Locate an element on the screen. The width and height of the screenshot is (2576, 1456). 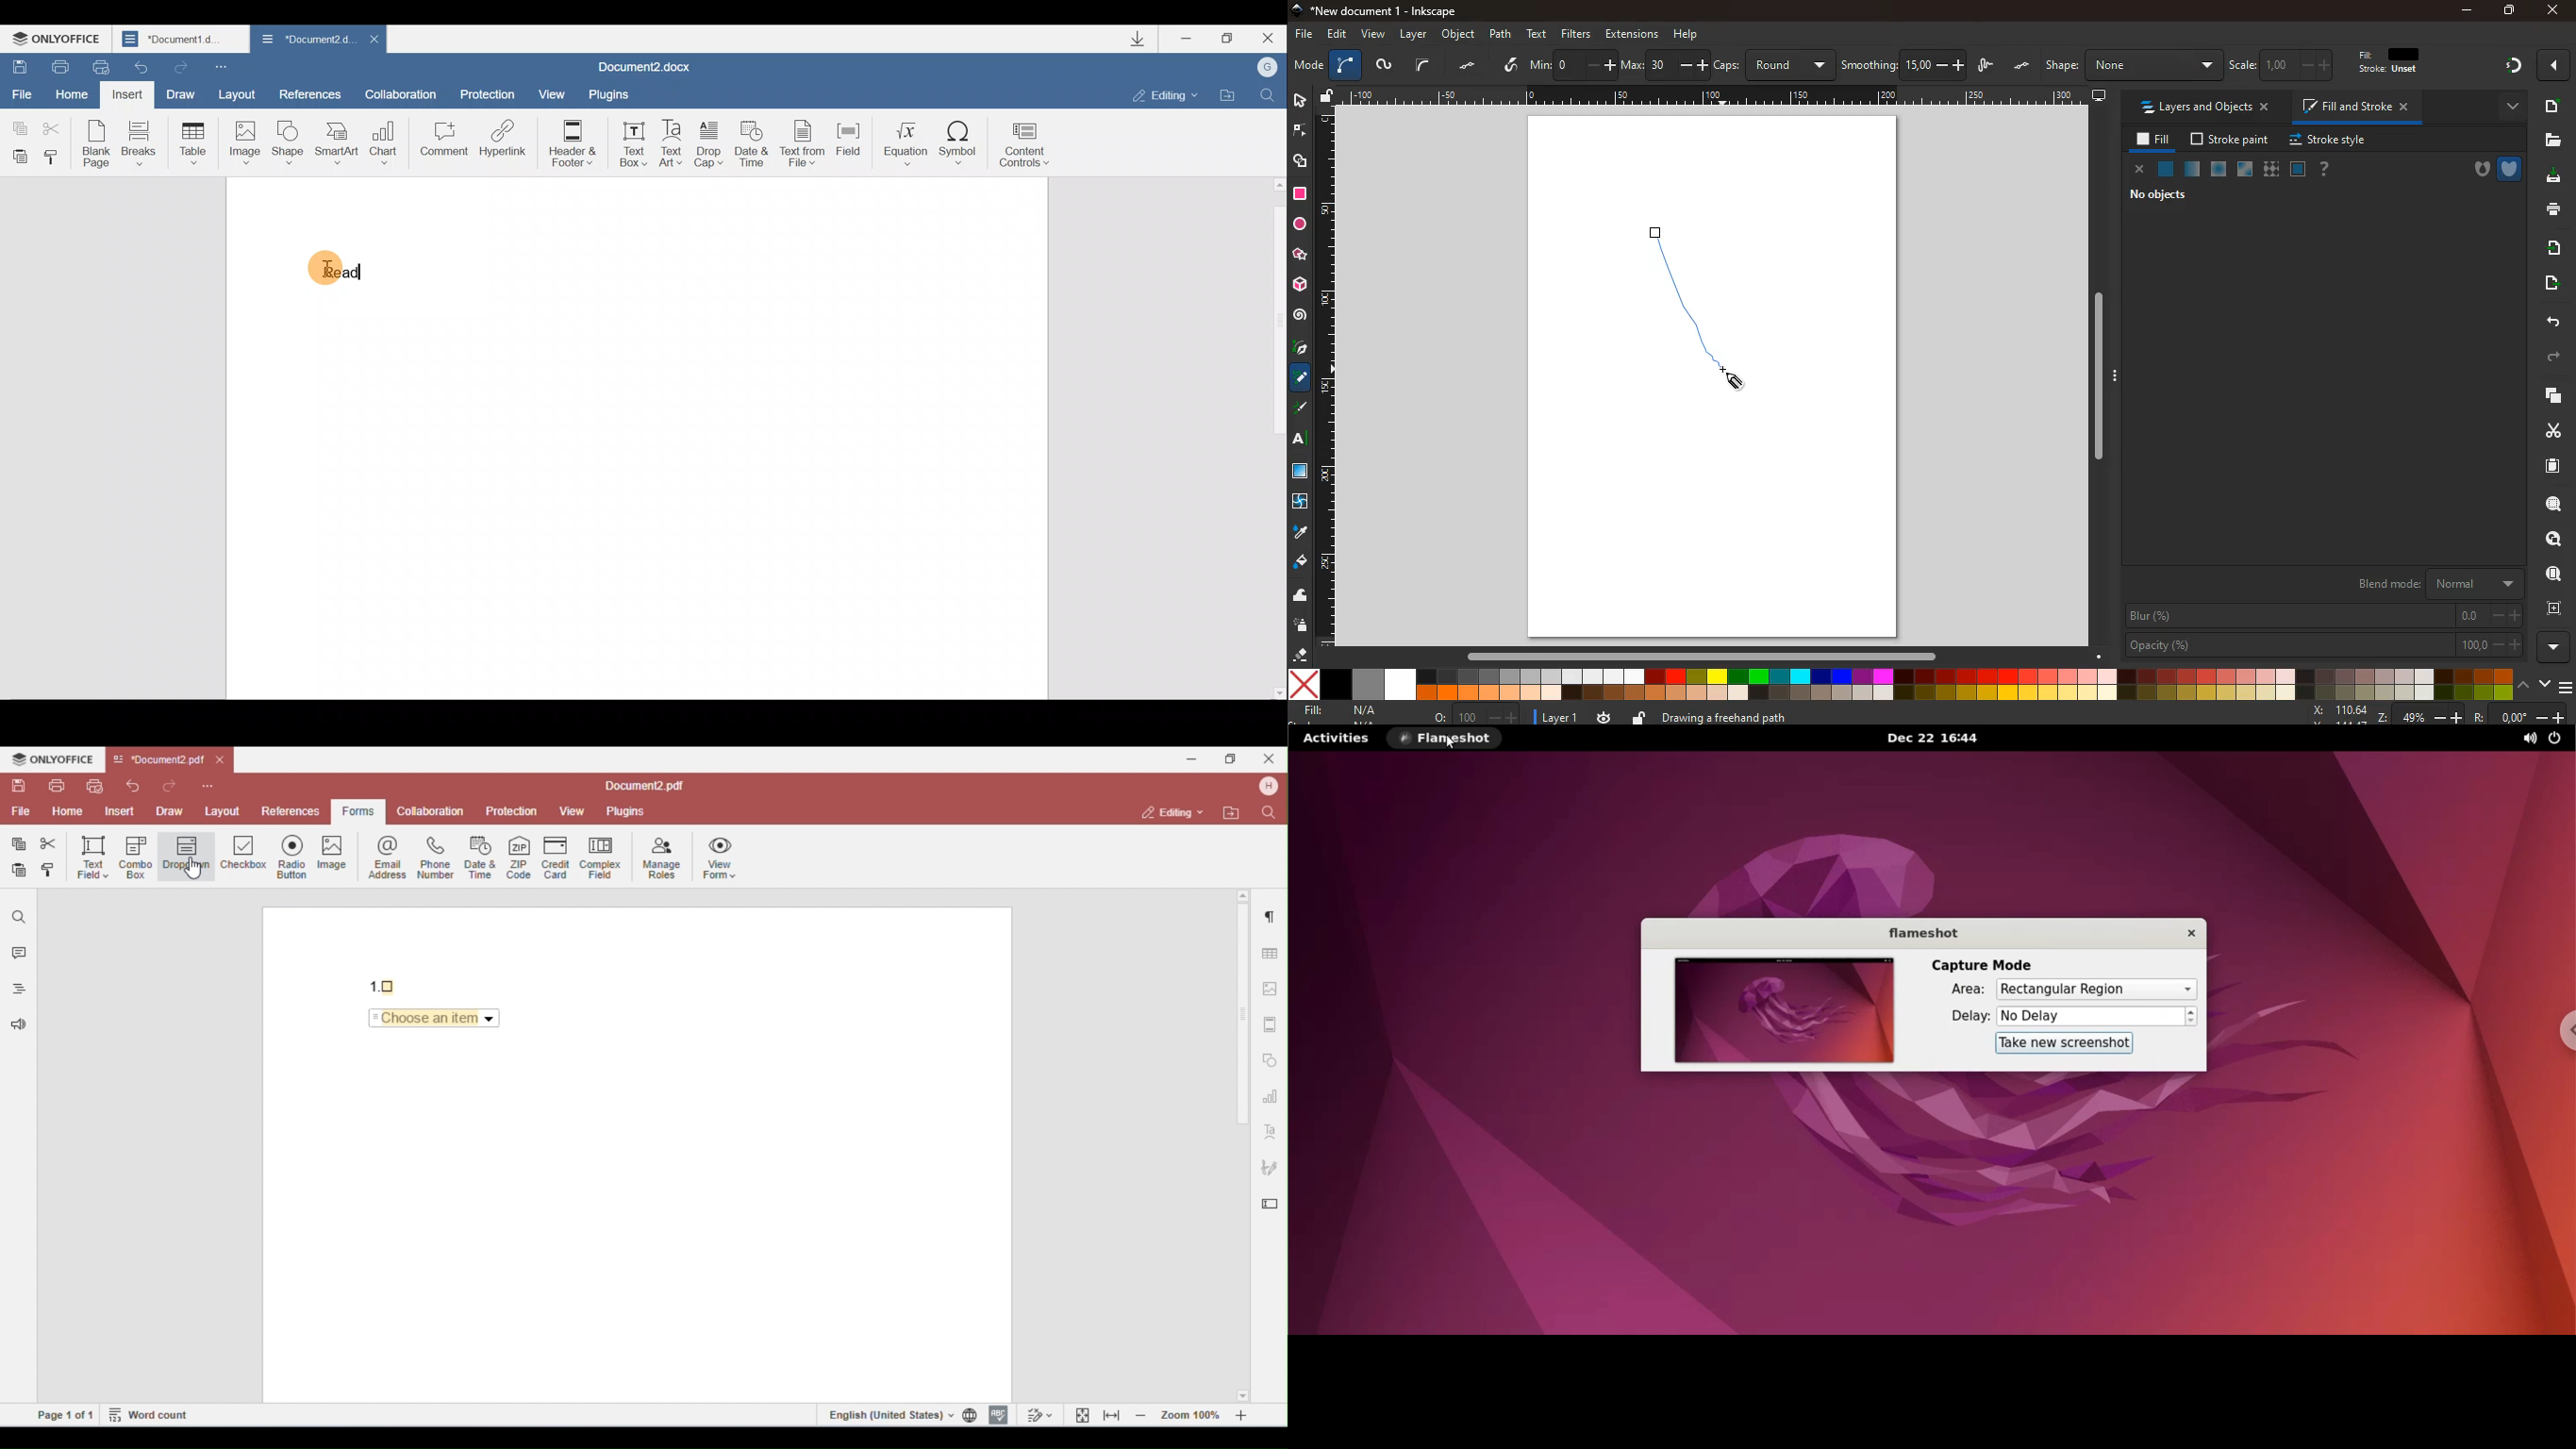
mode is located at coordinates (1308, 67).